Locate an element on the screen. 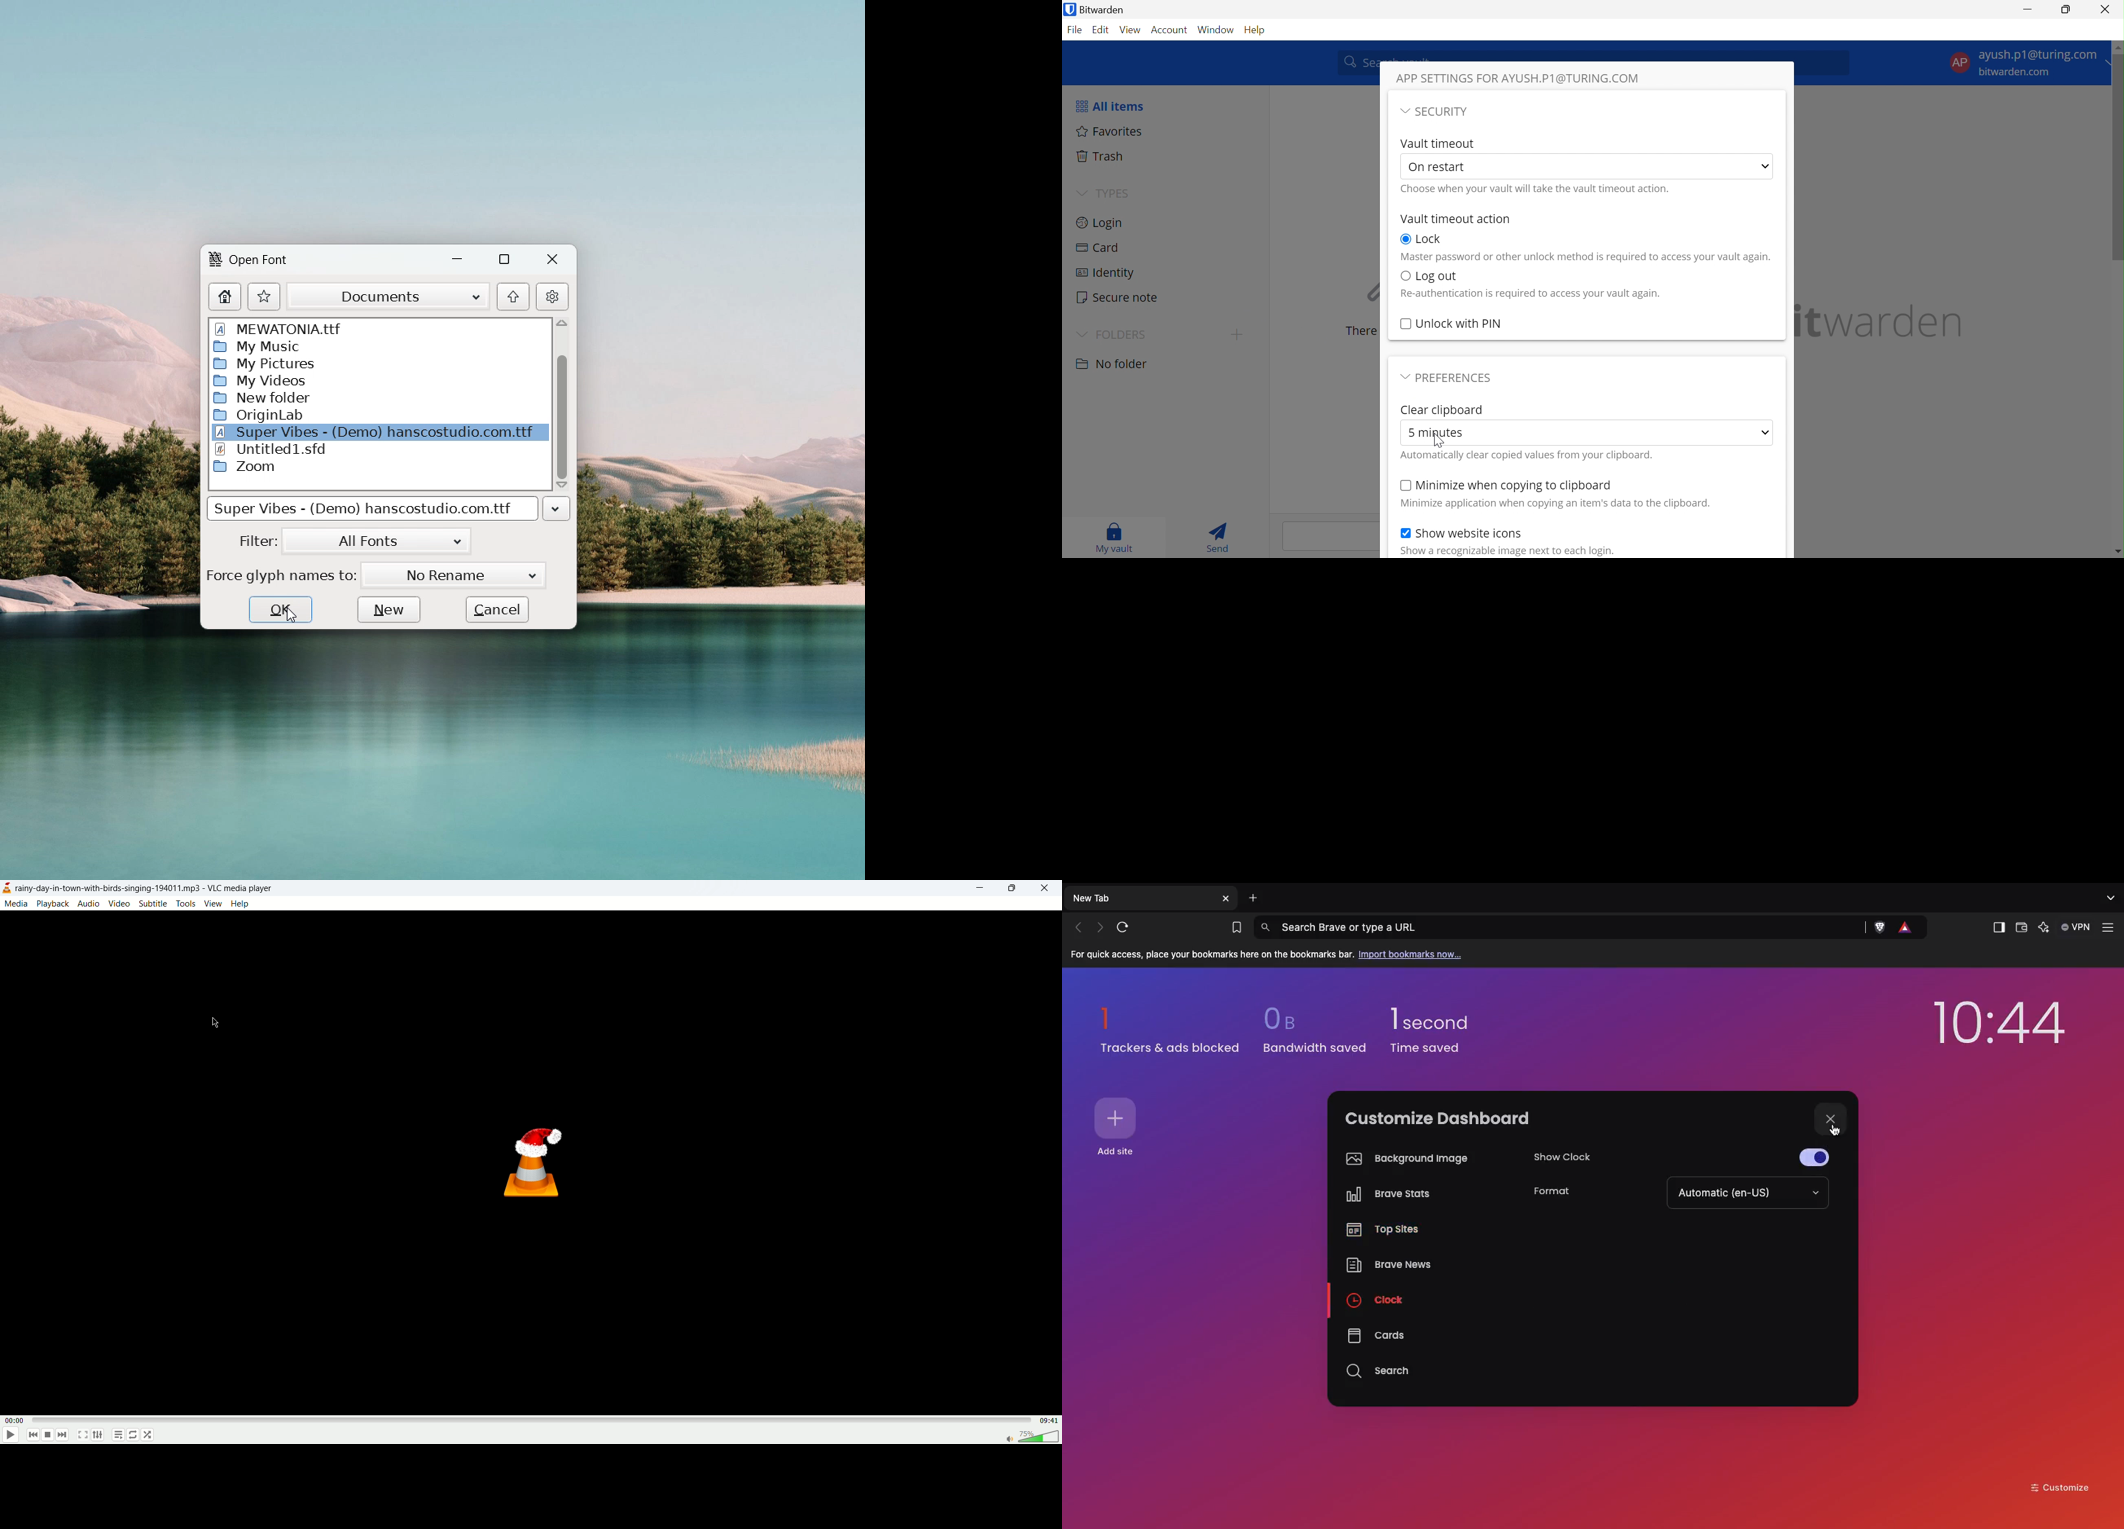 The image size is (2128, 1540). Restore Down is located at coordinates (2066, 10).